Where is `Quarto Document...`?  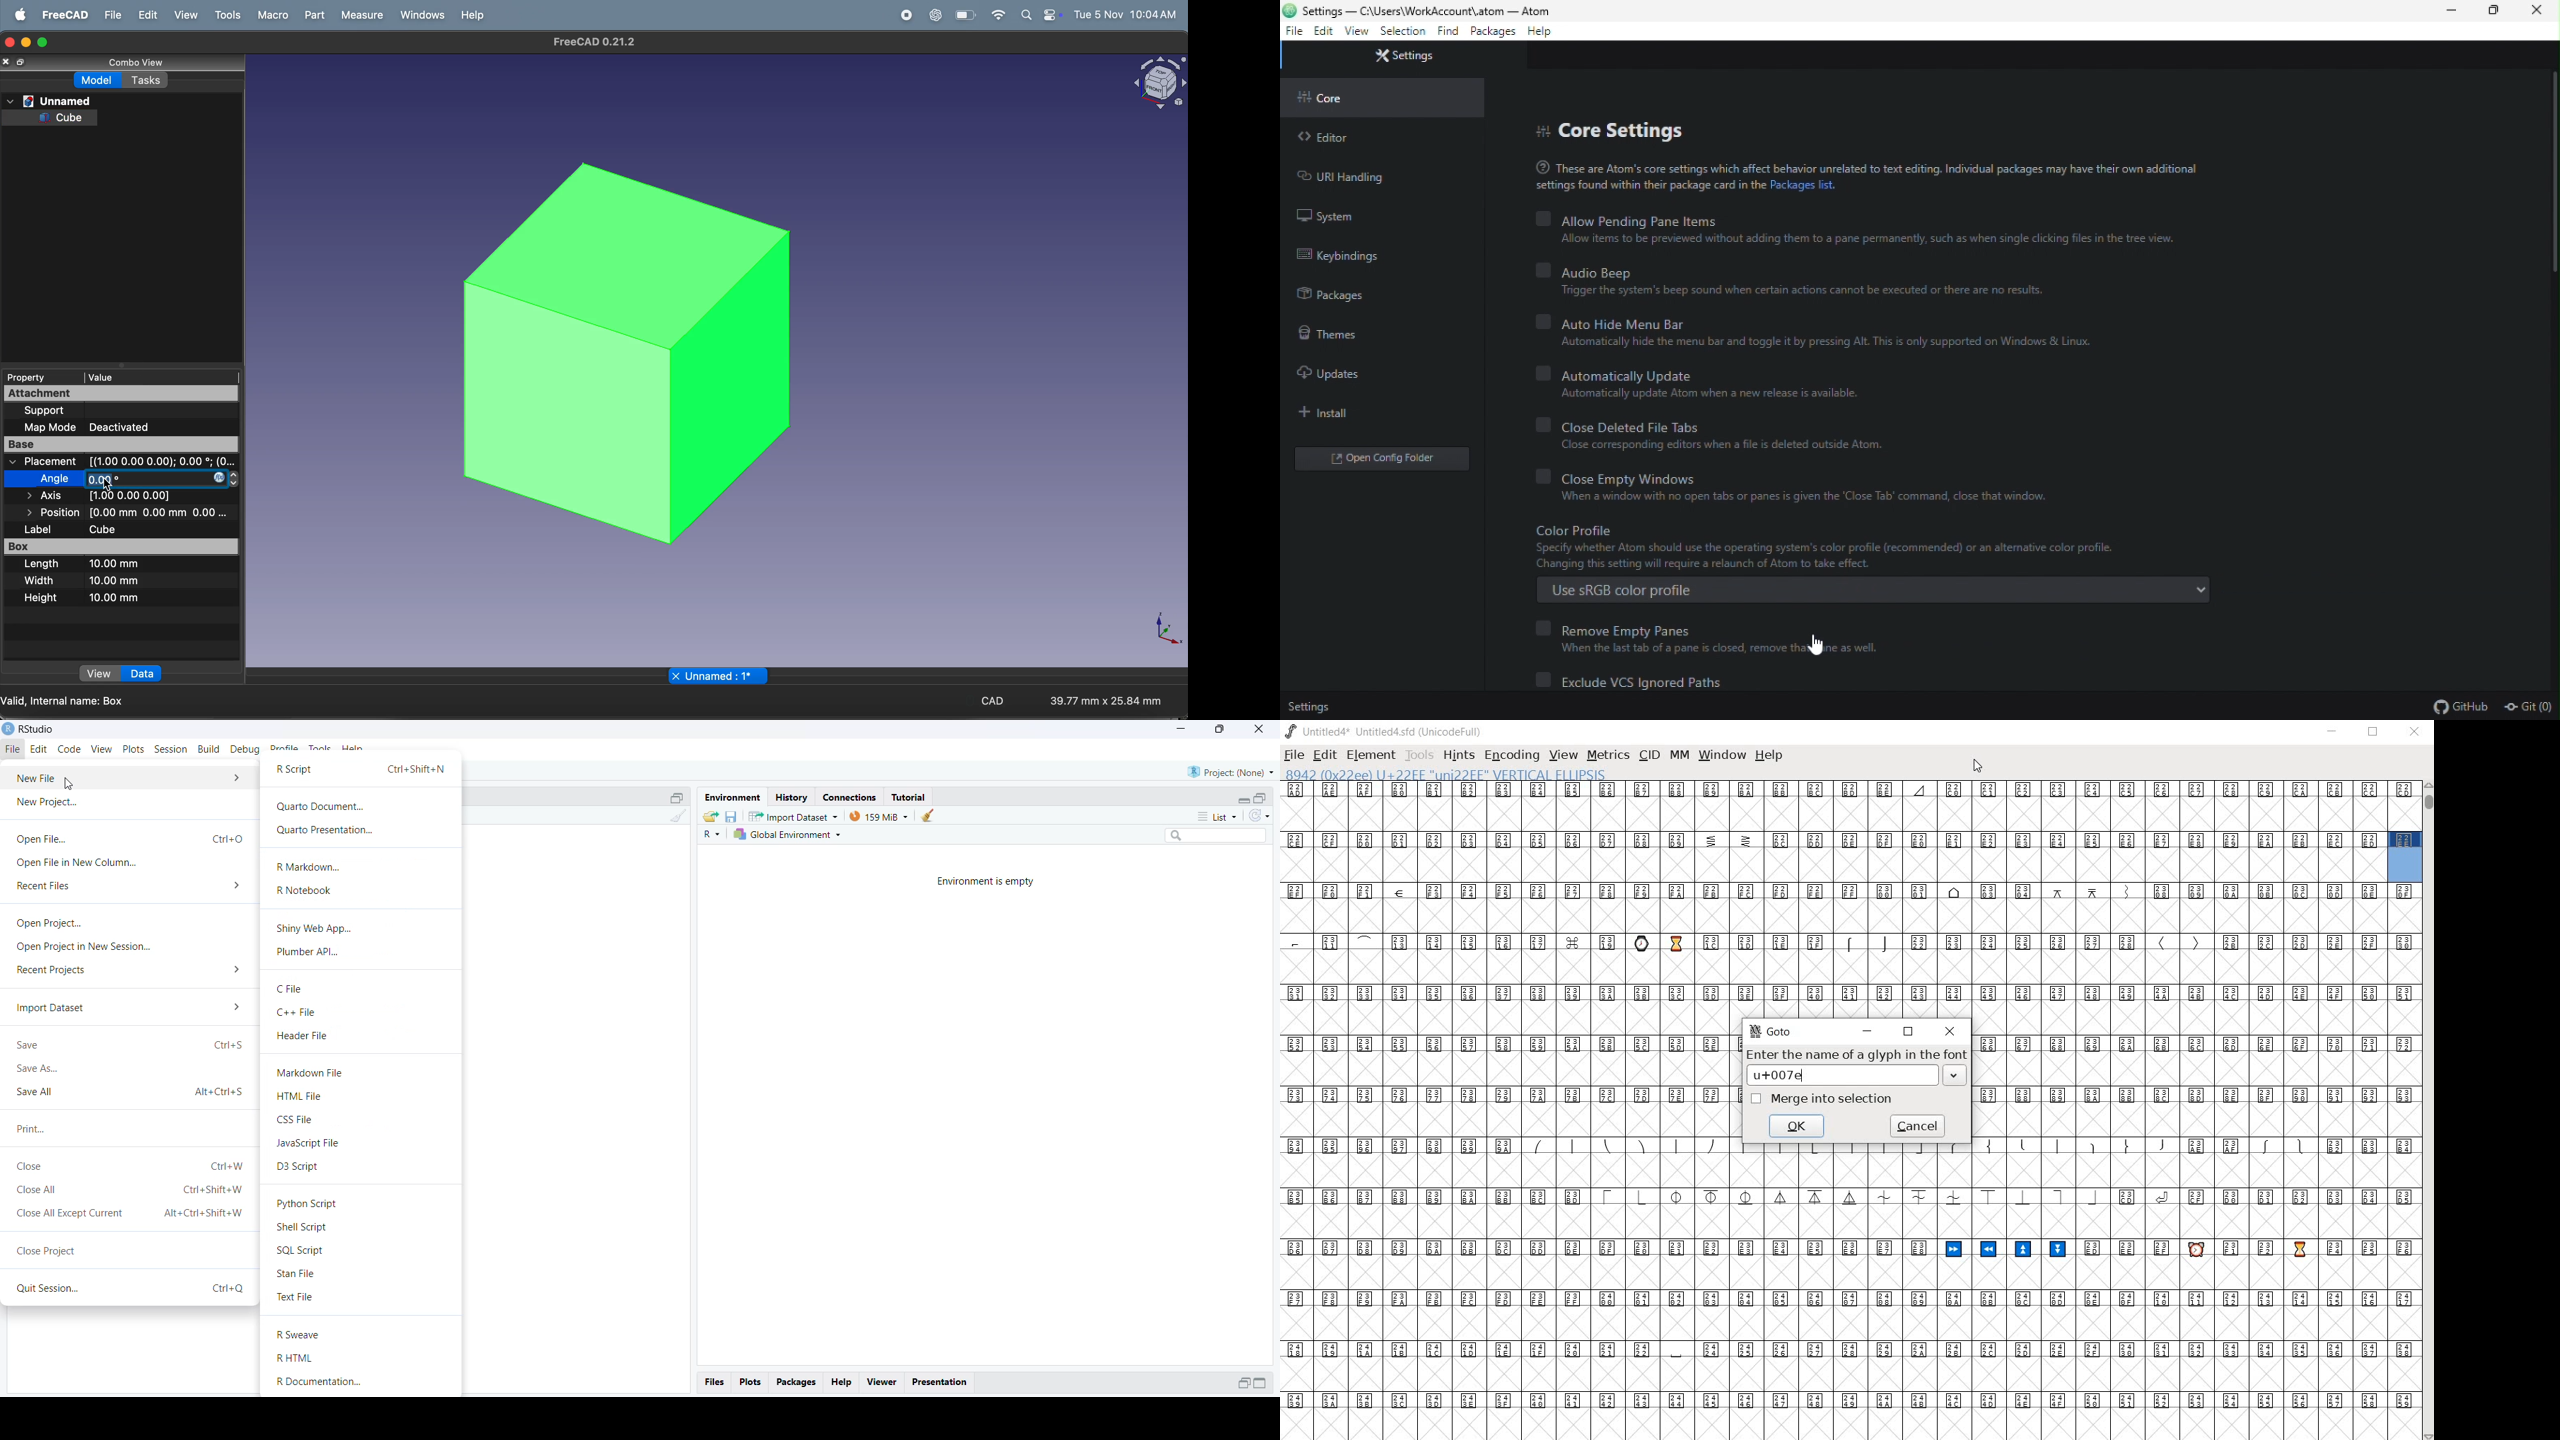 Quarto Document... is located at coordinates (322, 807).